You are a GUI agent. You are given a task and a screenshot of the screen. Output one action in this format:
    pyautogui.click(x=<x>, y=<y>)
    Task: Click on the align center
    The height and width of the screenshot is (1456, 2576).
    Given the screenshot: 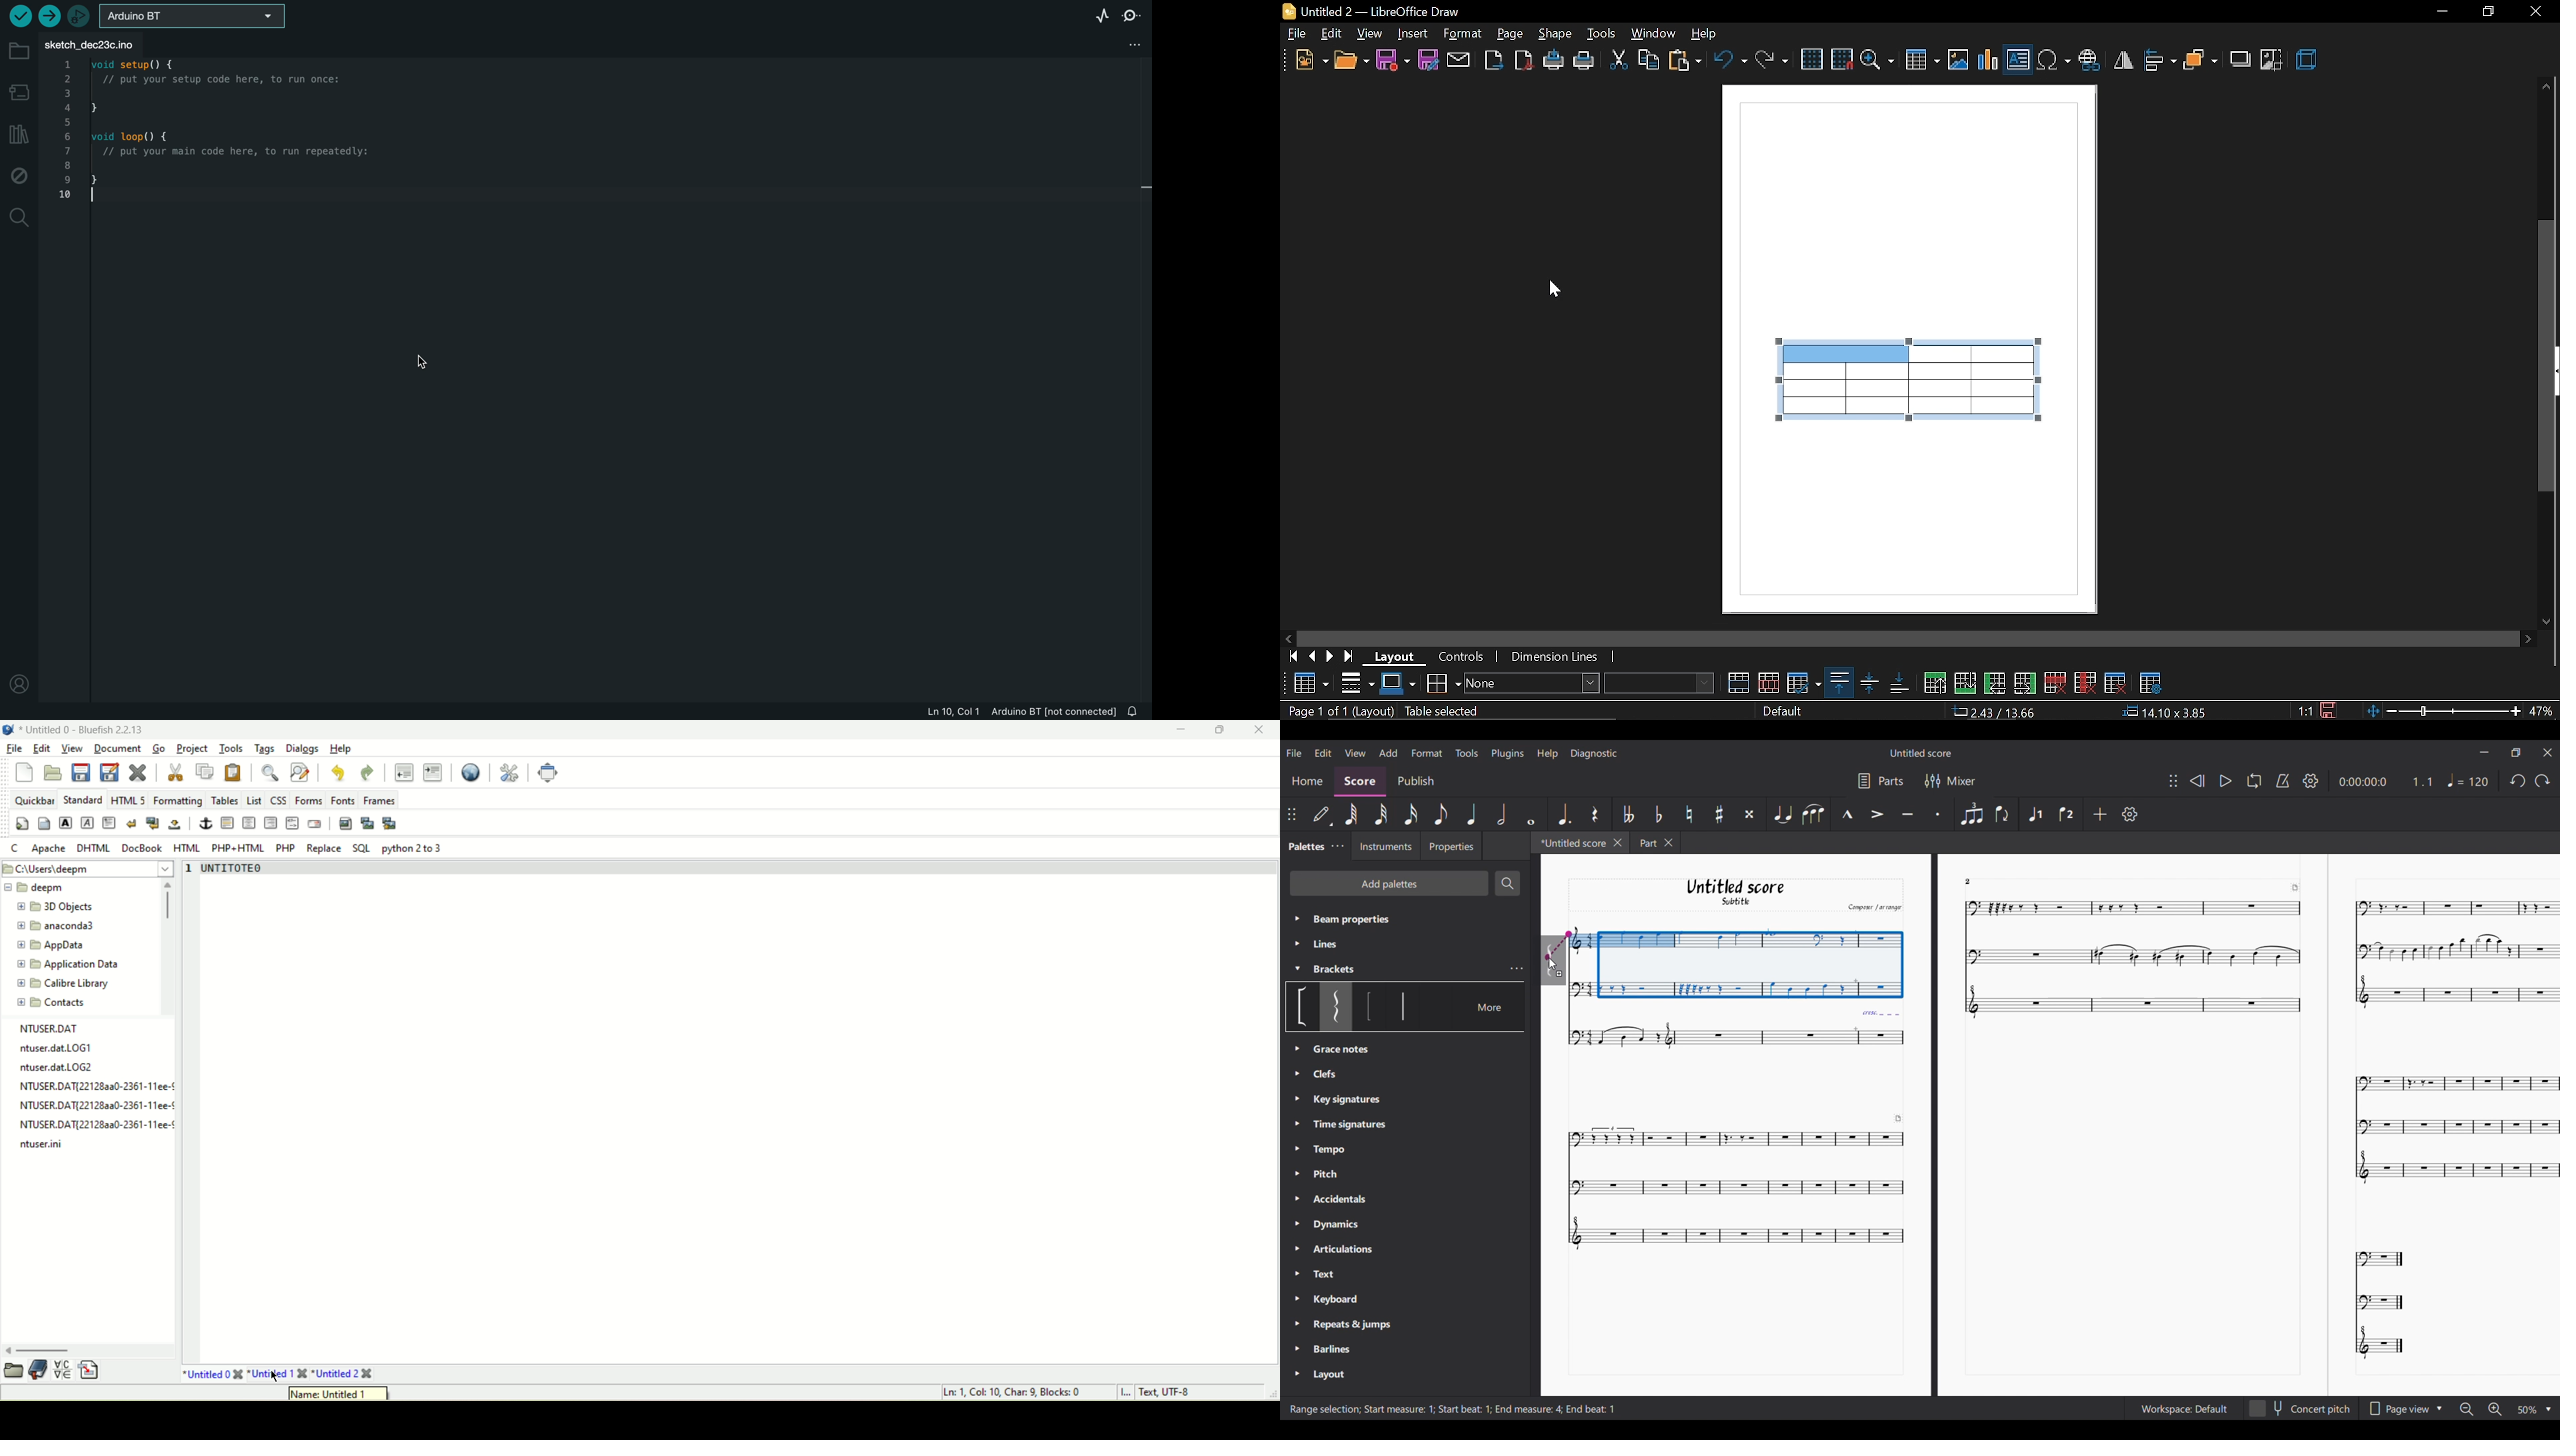 What is the action you would take?
    pyautogui.click(x=1869, y=683)
    